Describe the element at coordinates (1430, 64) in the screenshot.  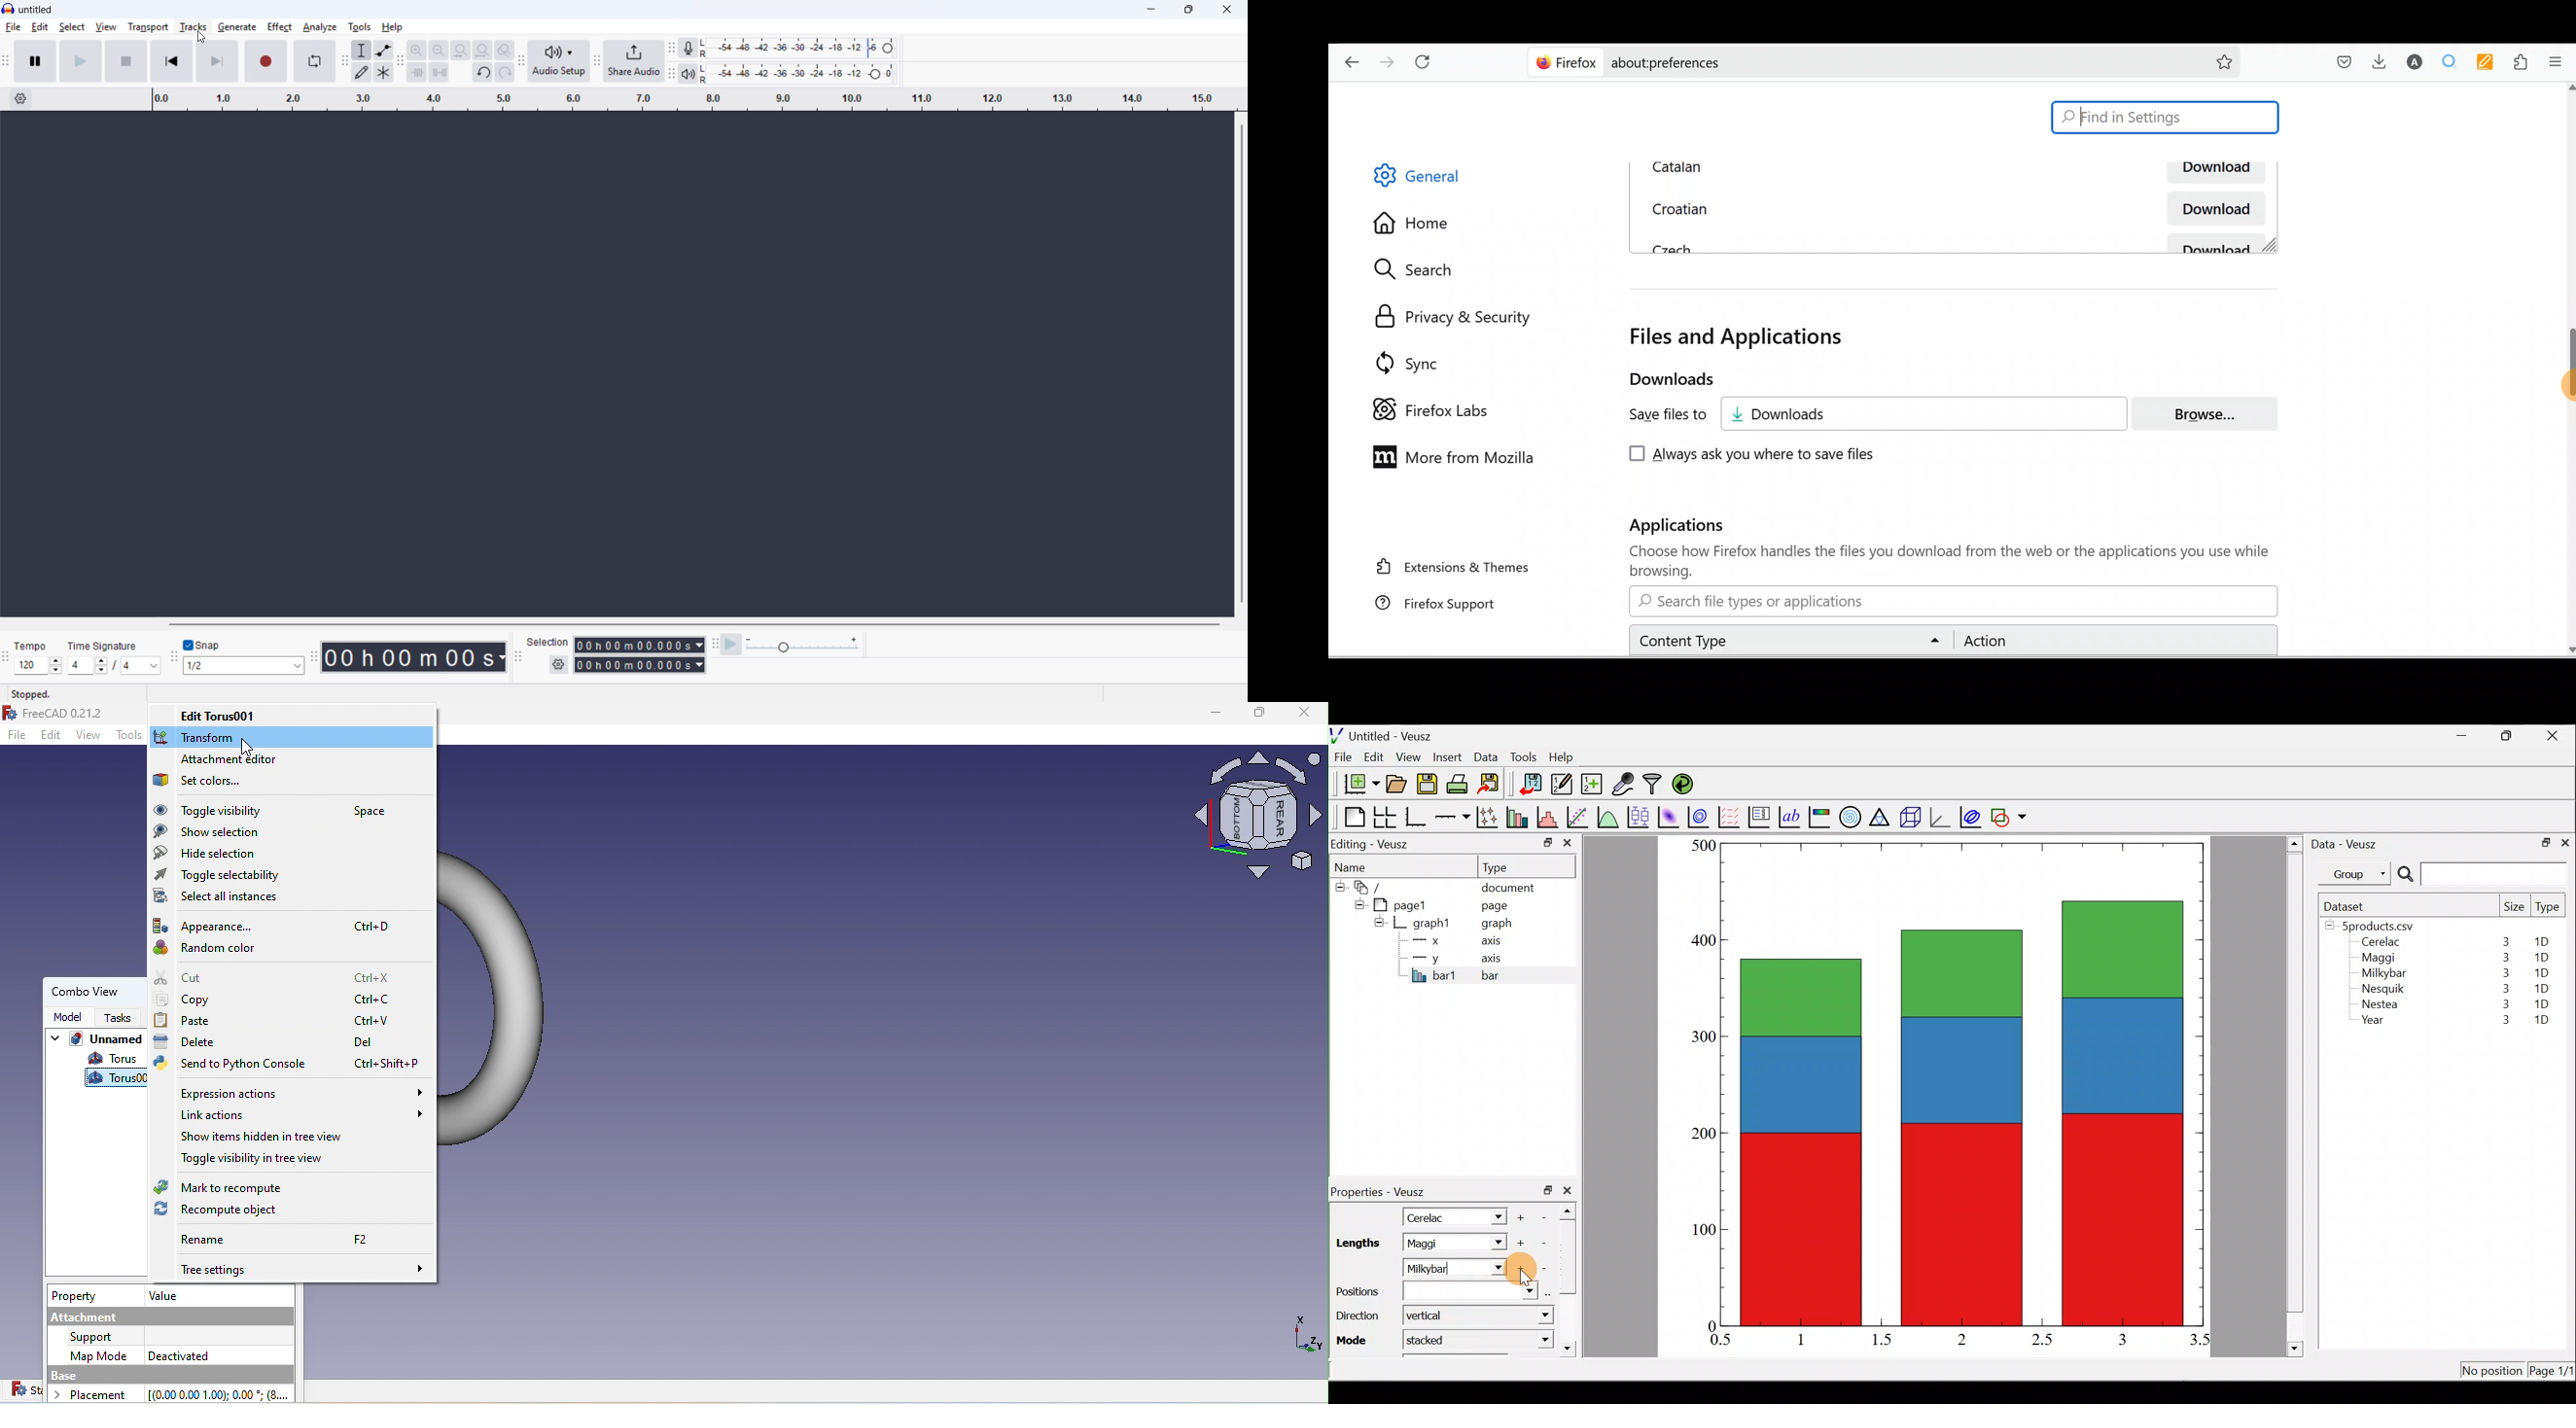
I see `Reload current page` at that location.